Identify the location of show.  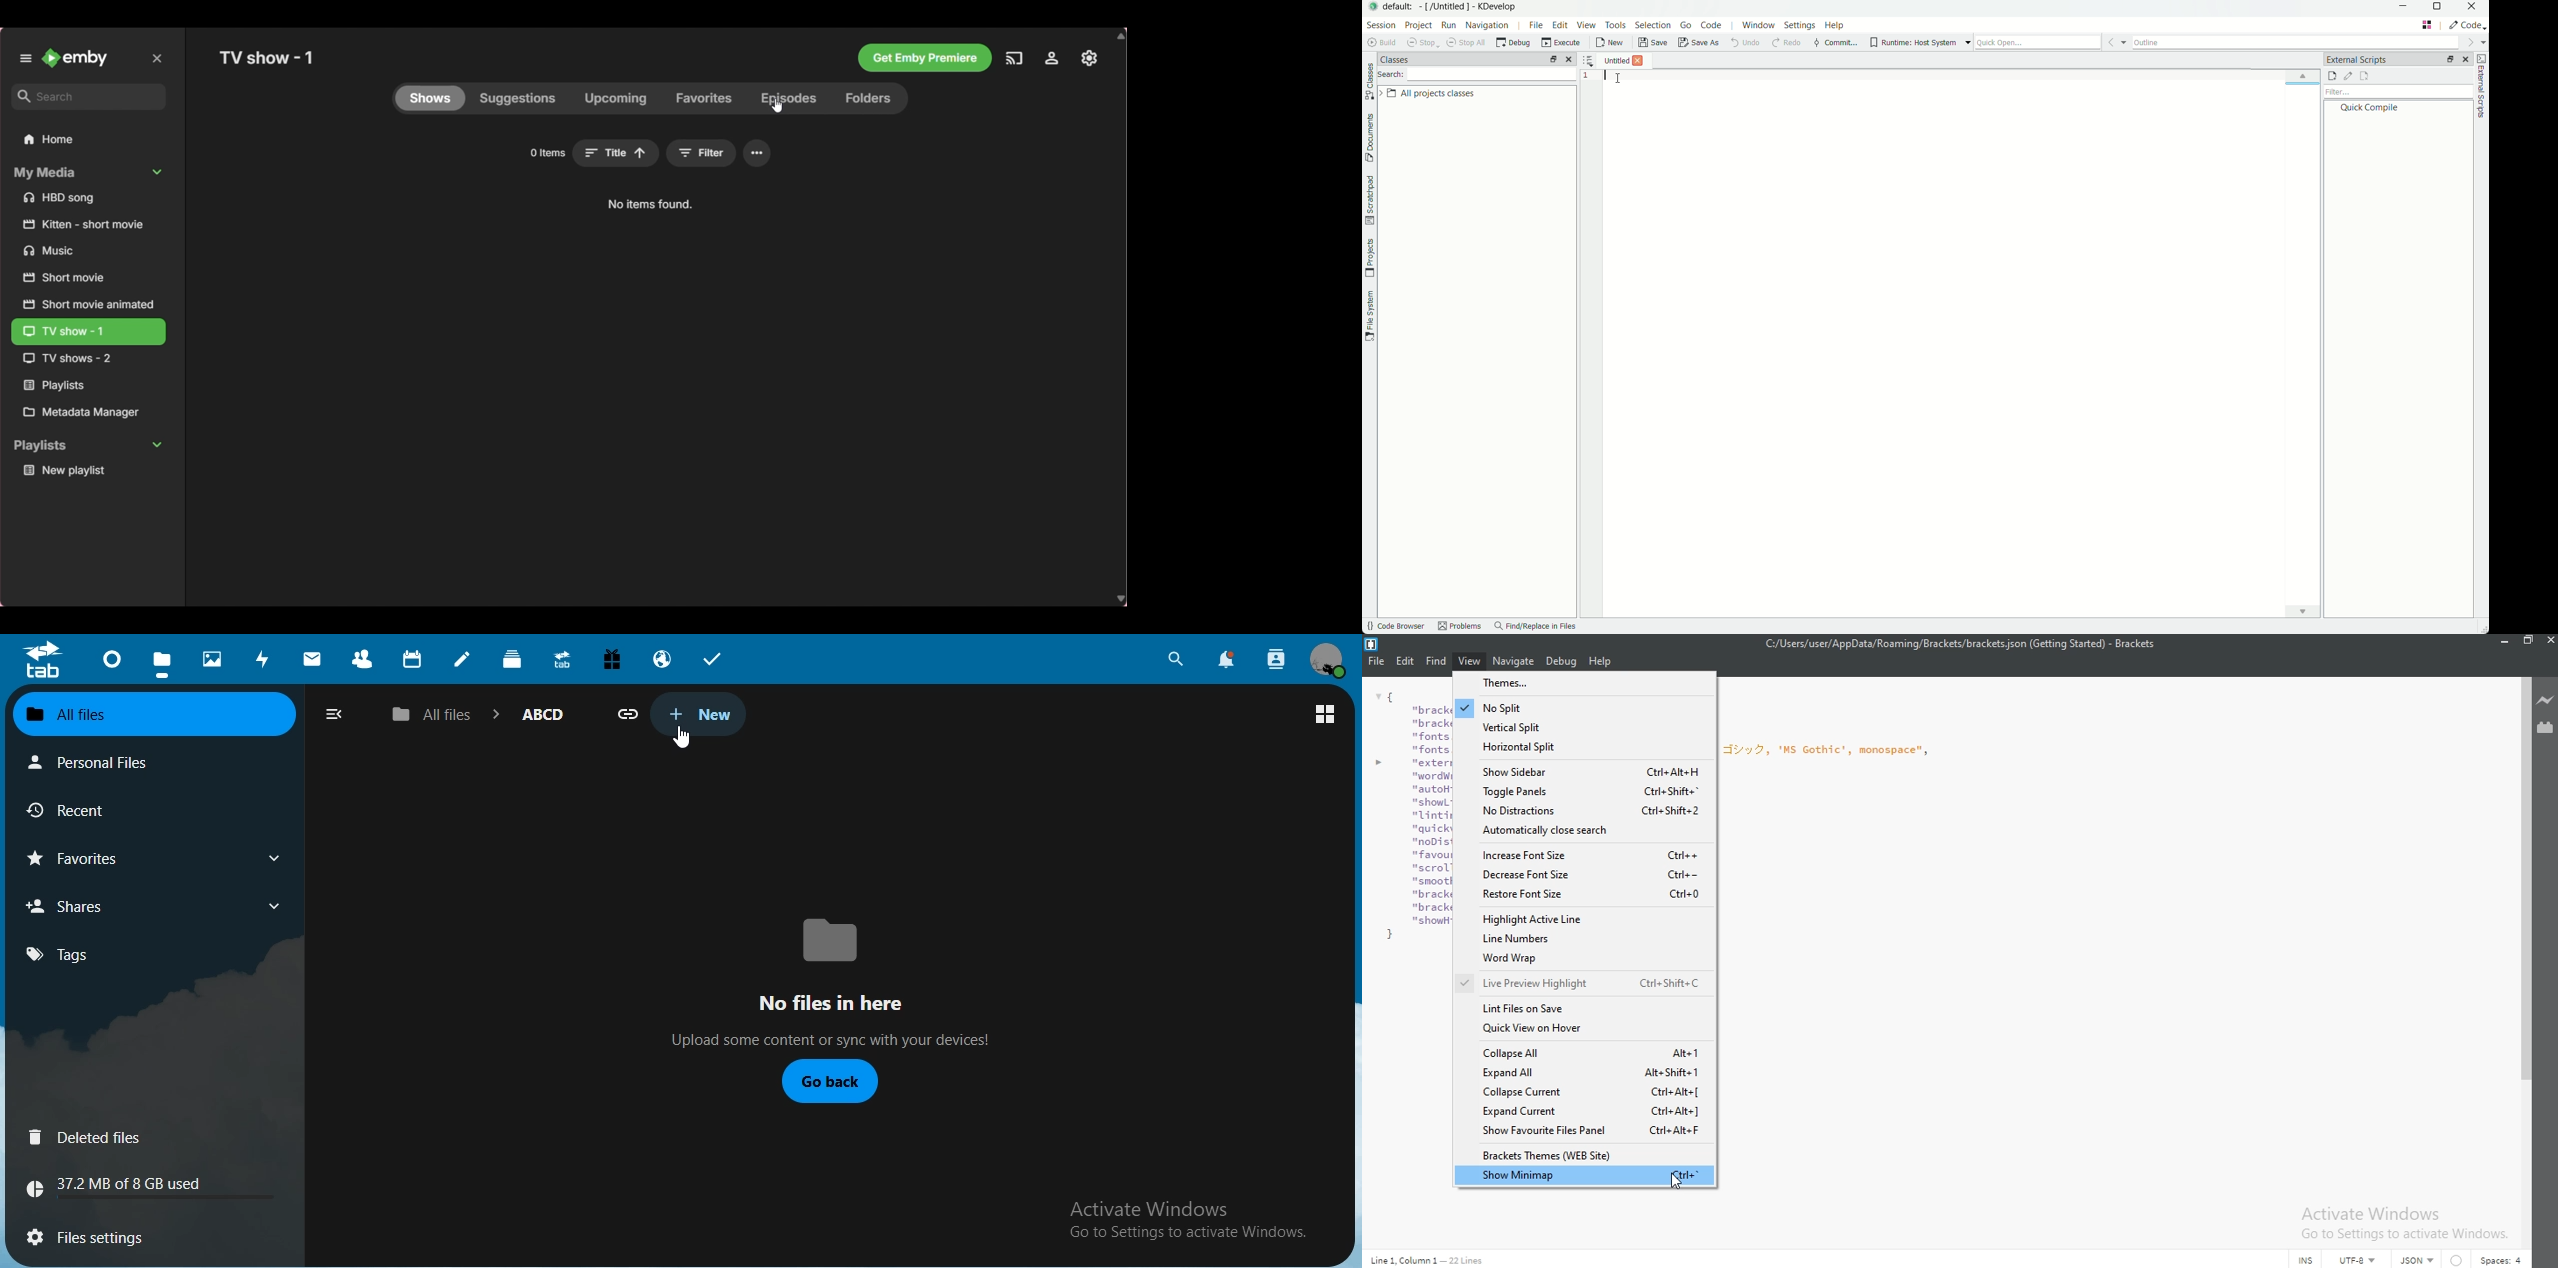
(280, 857).